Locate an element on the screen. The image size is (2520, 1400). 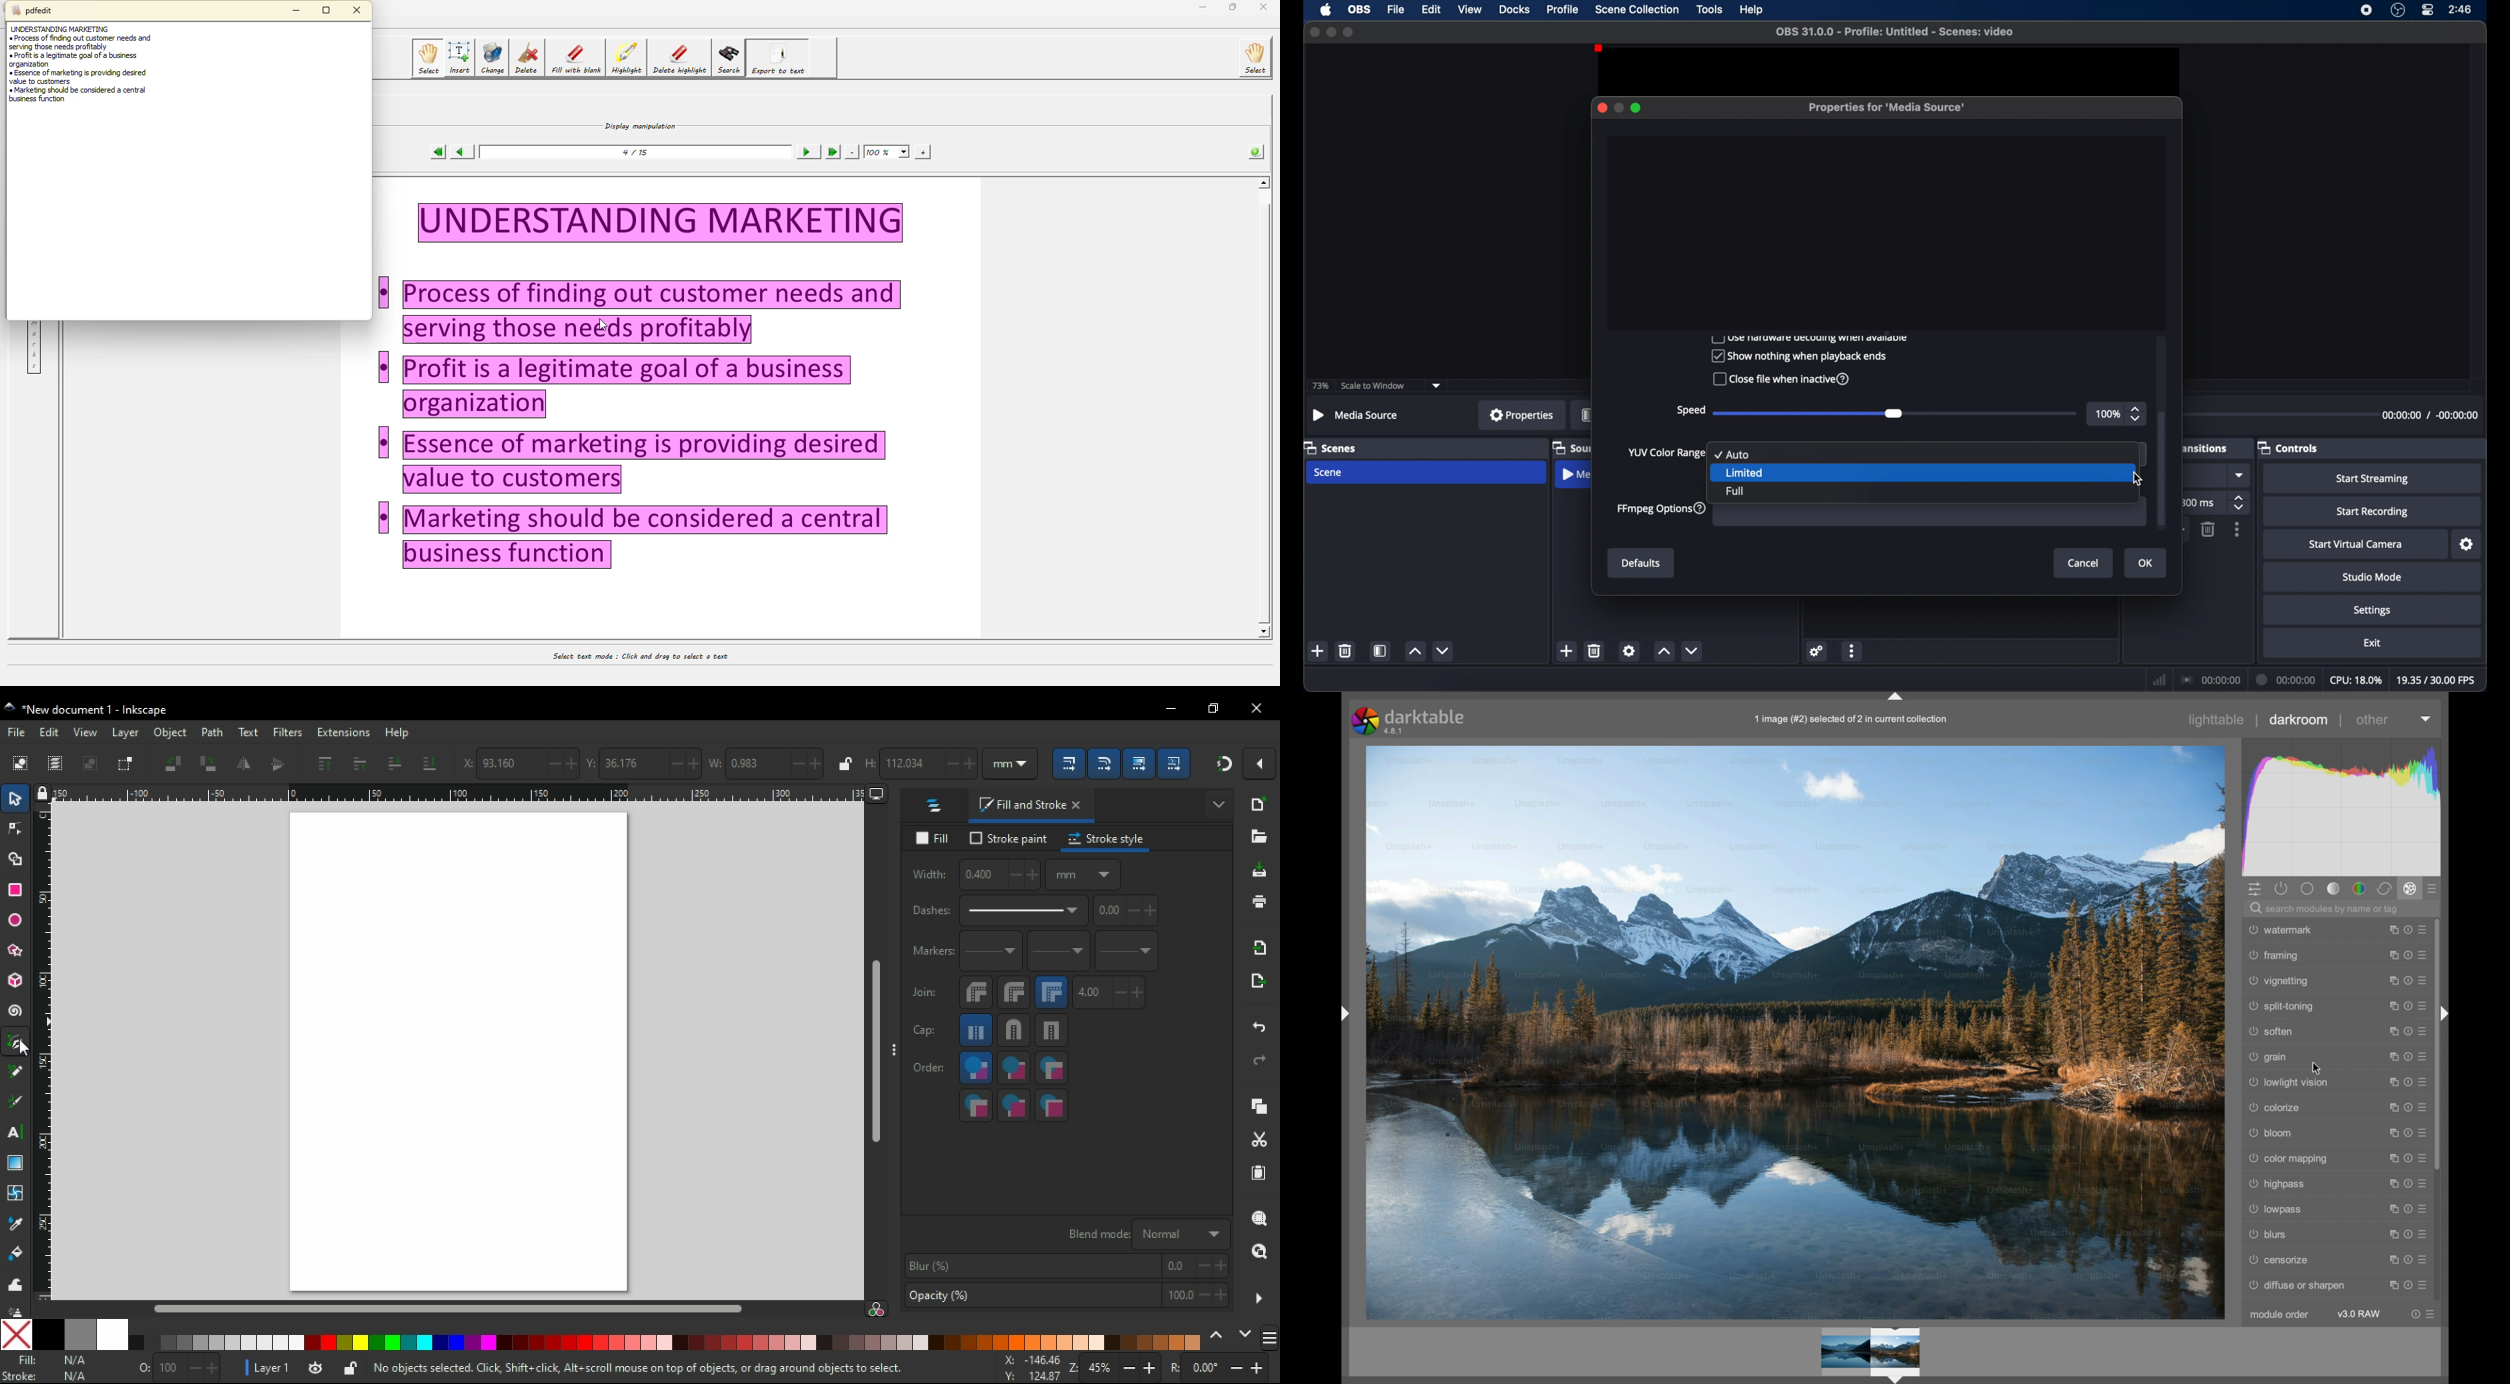
instance is located at coordinates (2389, 1081).